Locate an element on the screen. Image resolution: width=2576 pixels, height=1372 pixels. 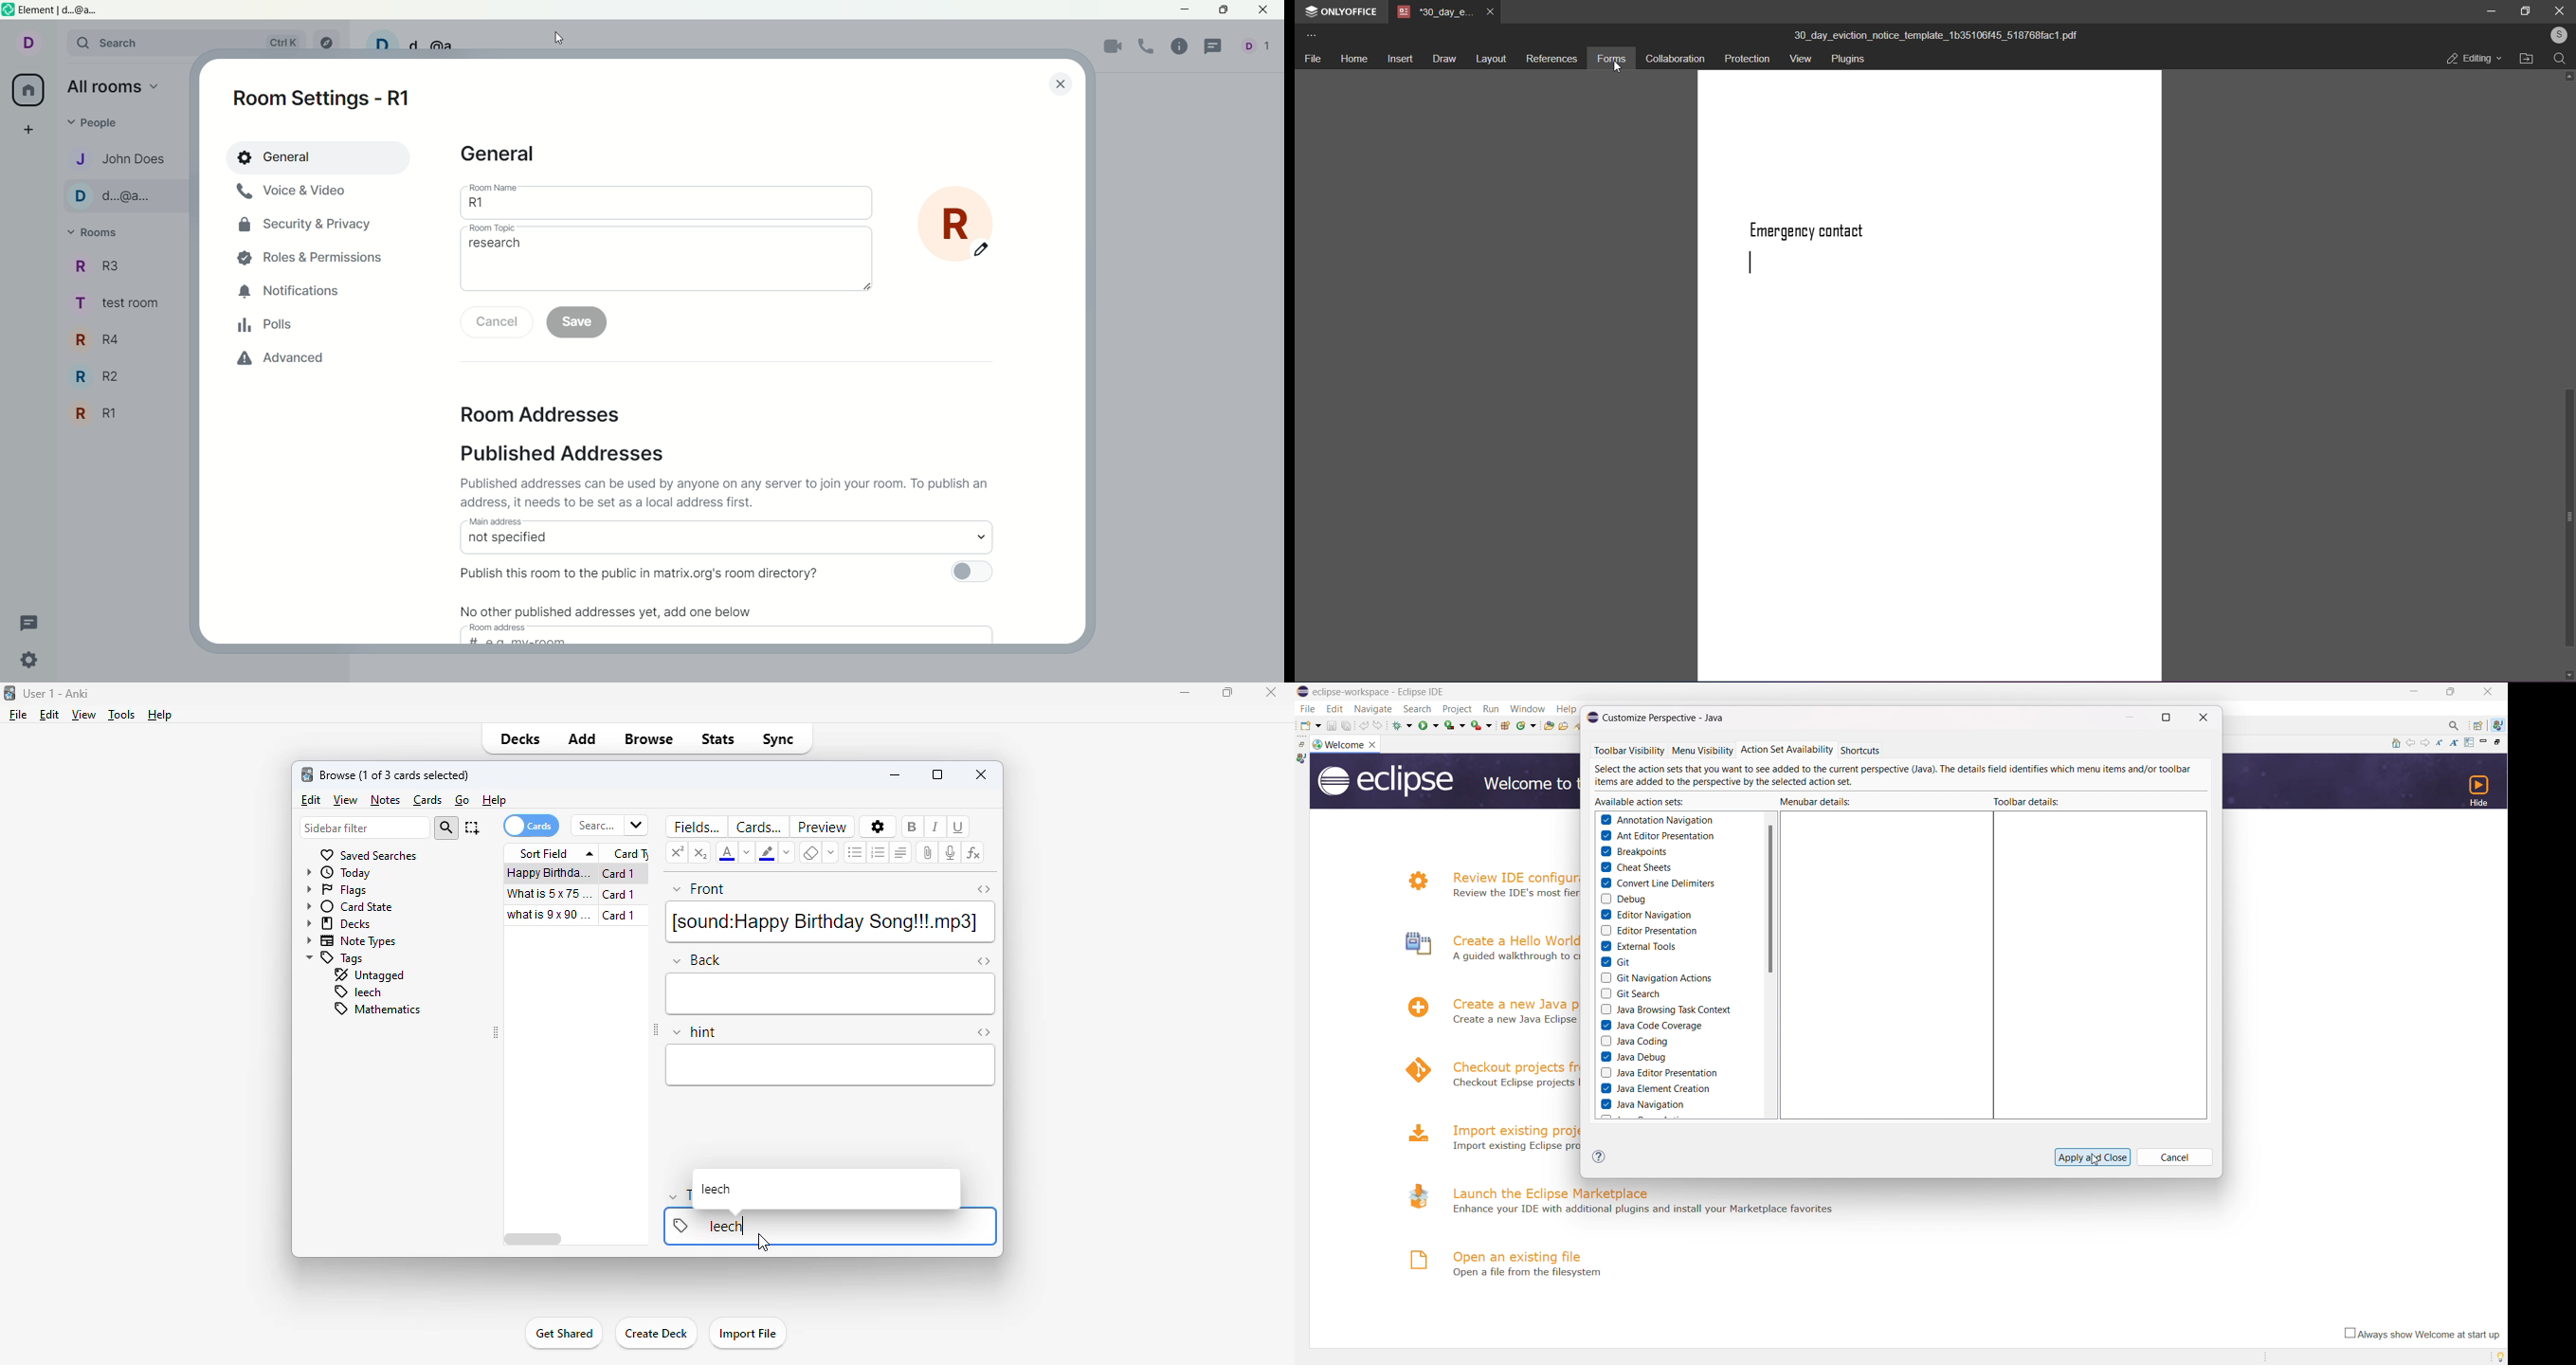
[sound: Happy Birthday Song!!!.mp3} is located at coordinates (829, 922).